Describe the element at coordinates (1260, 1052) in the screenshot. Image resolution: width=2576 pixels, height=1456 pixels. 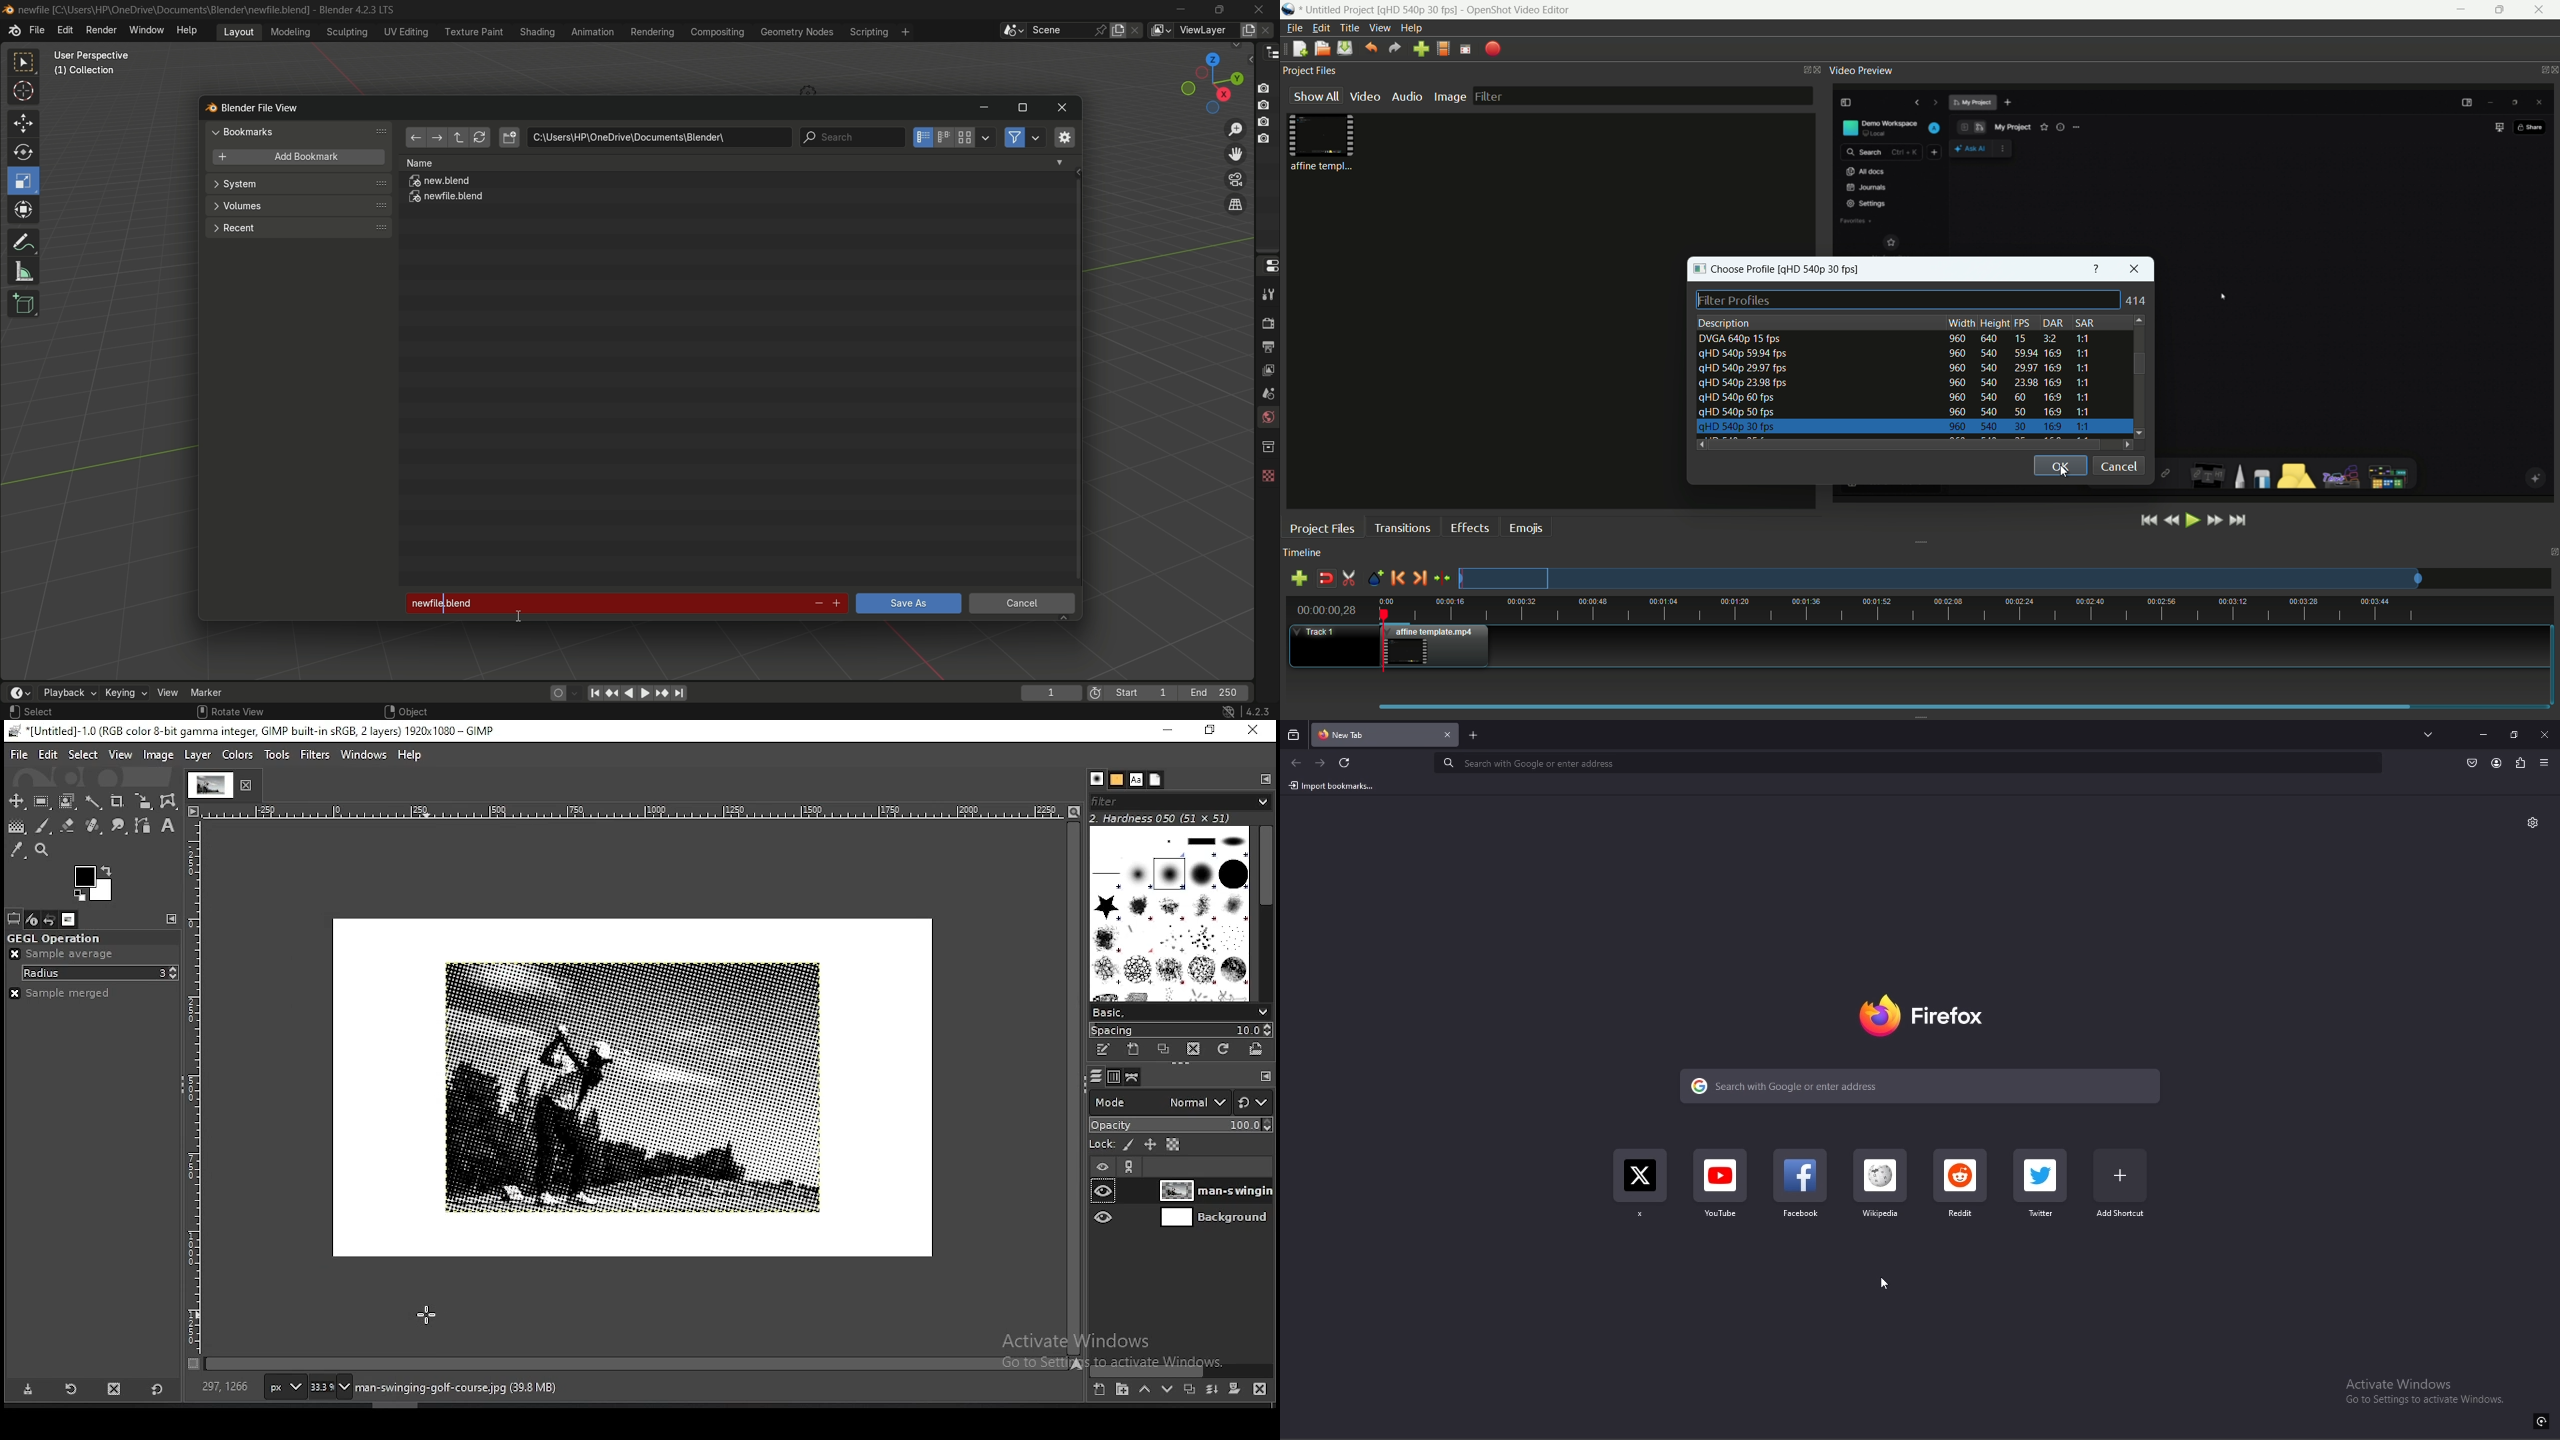
I see `open brush as image` at that location.